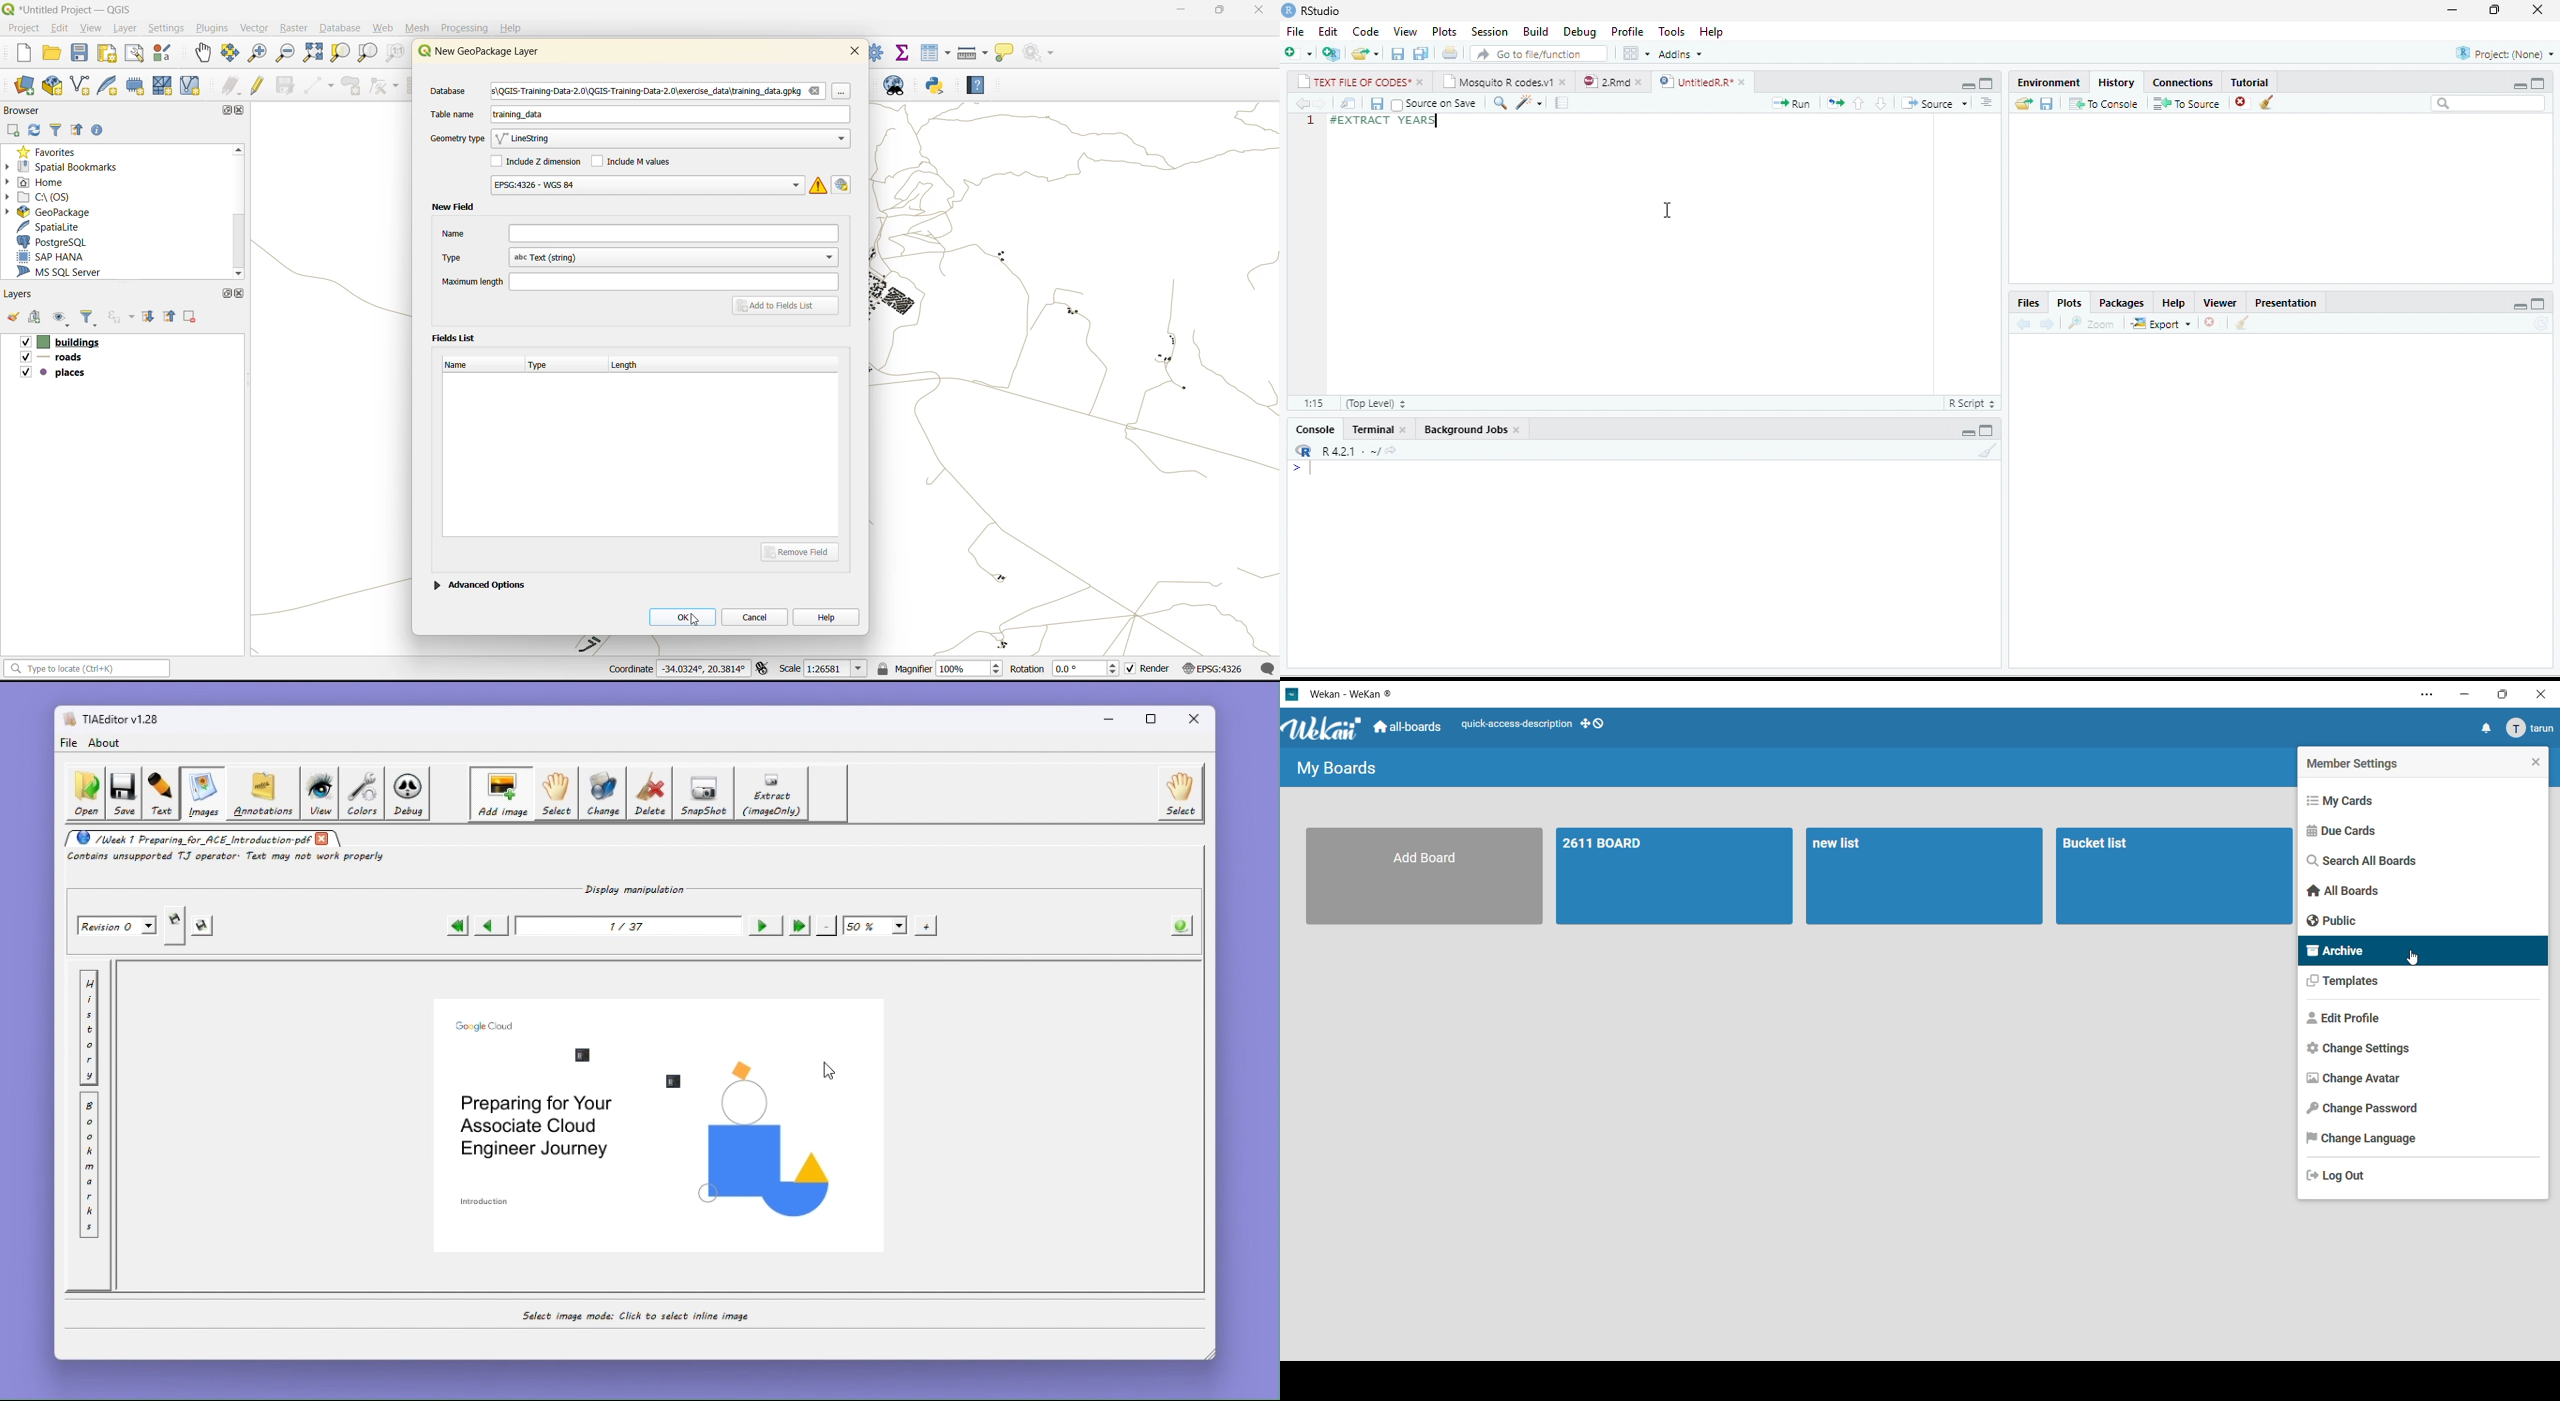 The image size is (2576, 1428). What do you see at coordinates (2353, 1080) in the screenshot?
I see `change avatar` at bounding box center [2353, 1080].